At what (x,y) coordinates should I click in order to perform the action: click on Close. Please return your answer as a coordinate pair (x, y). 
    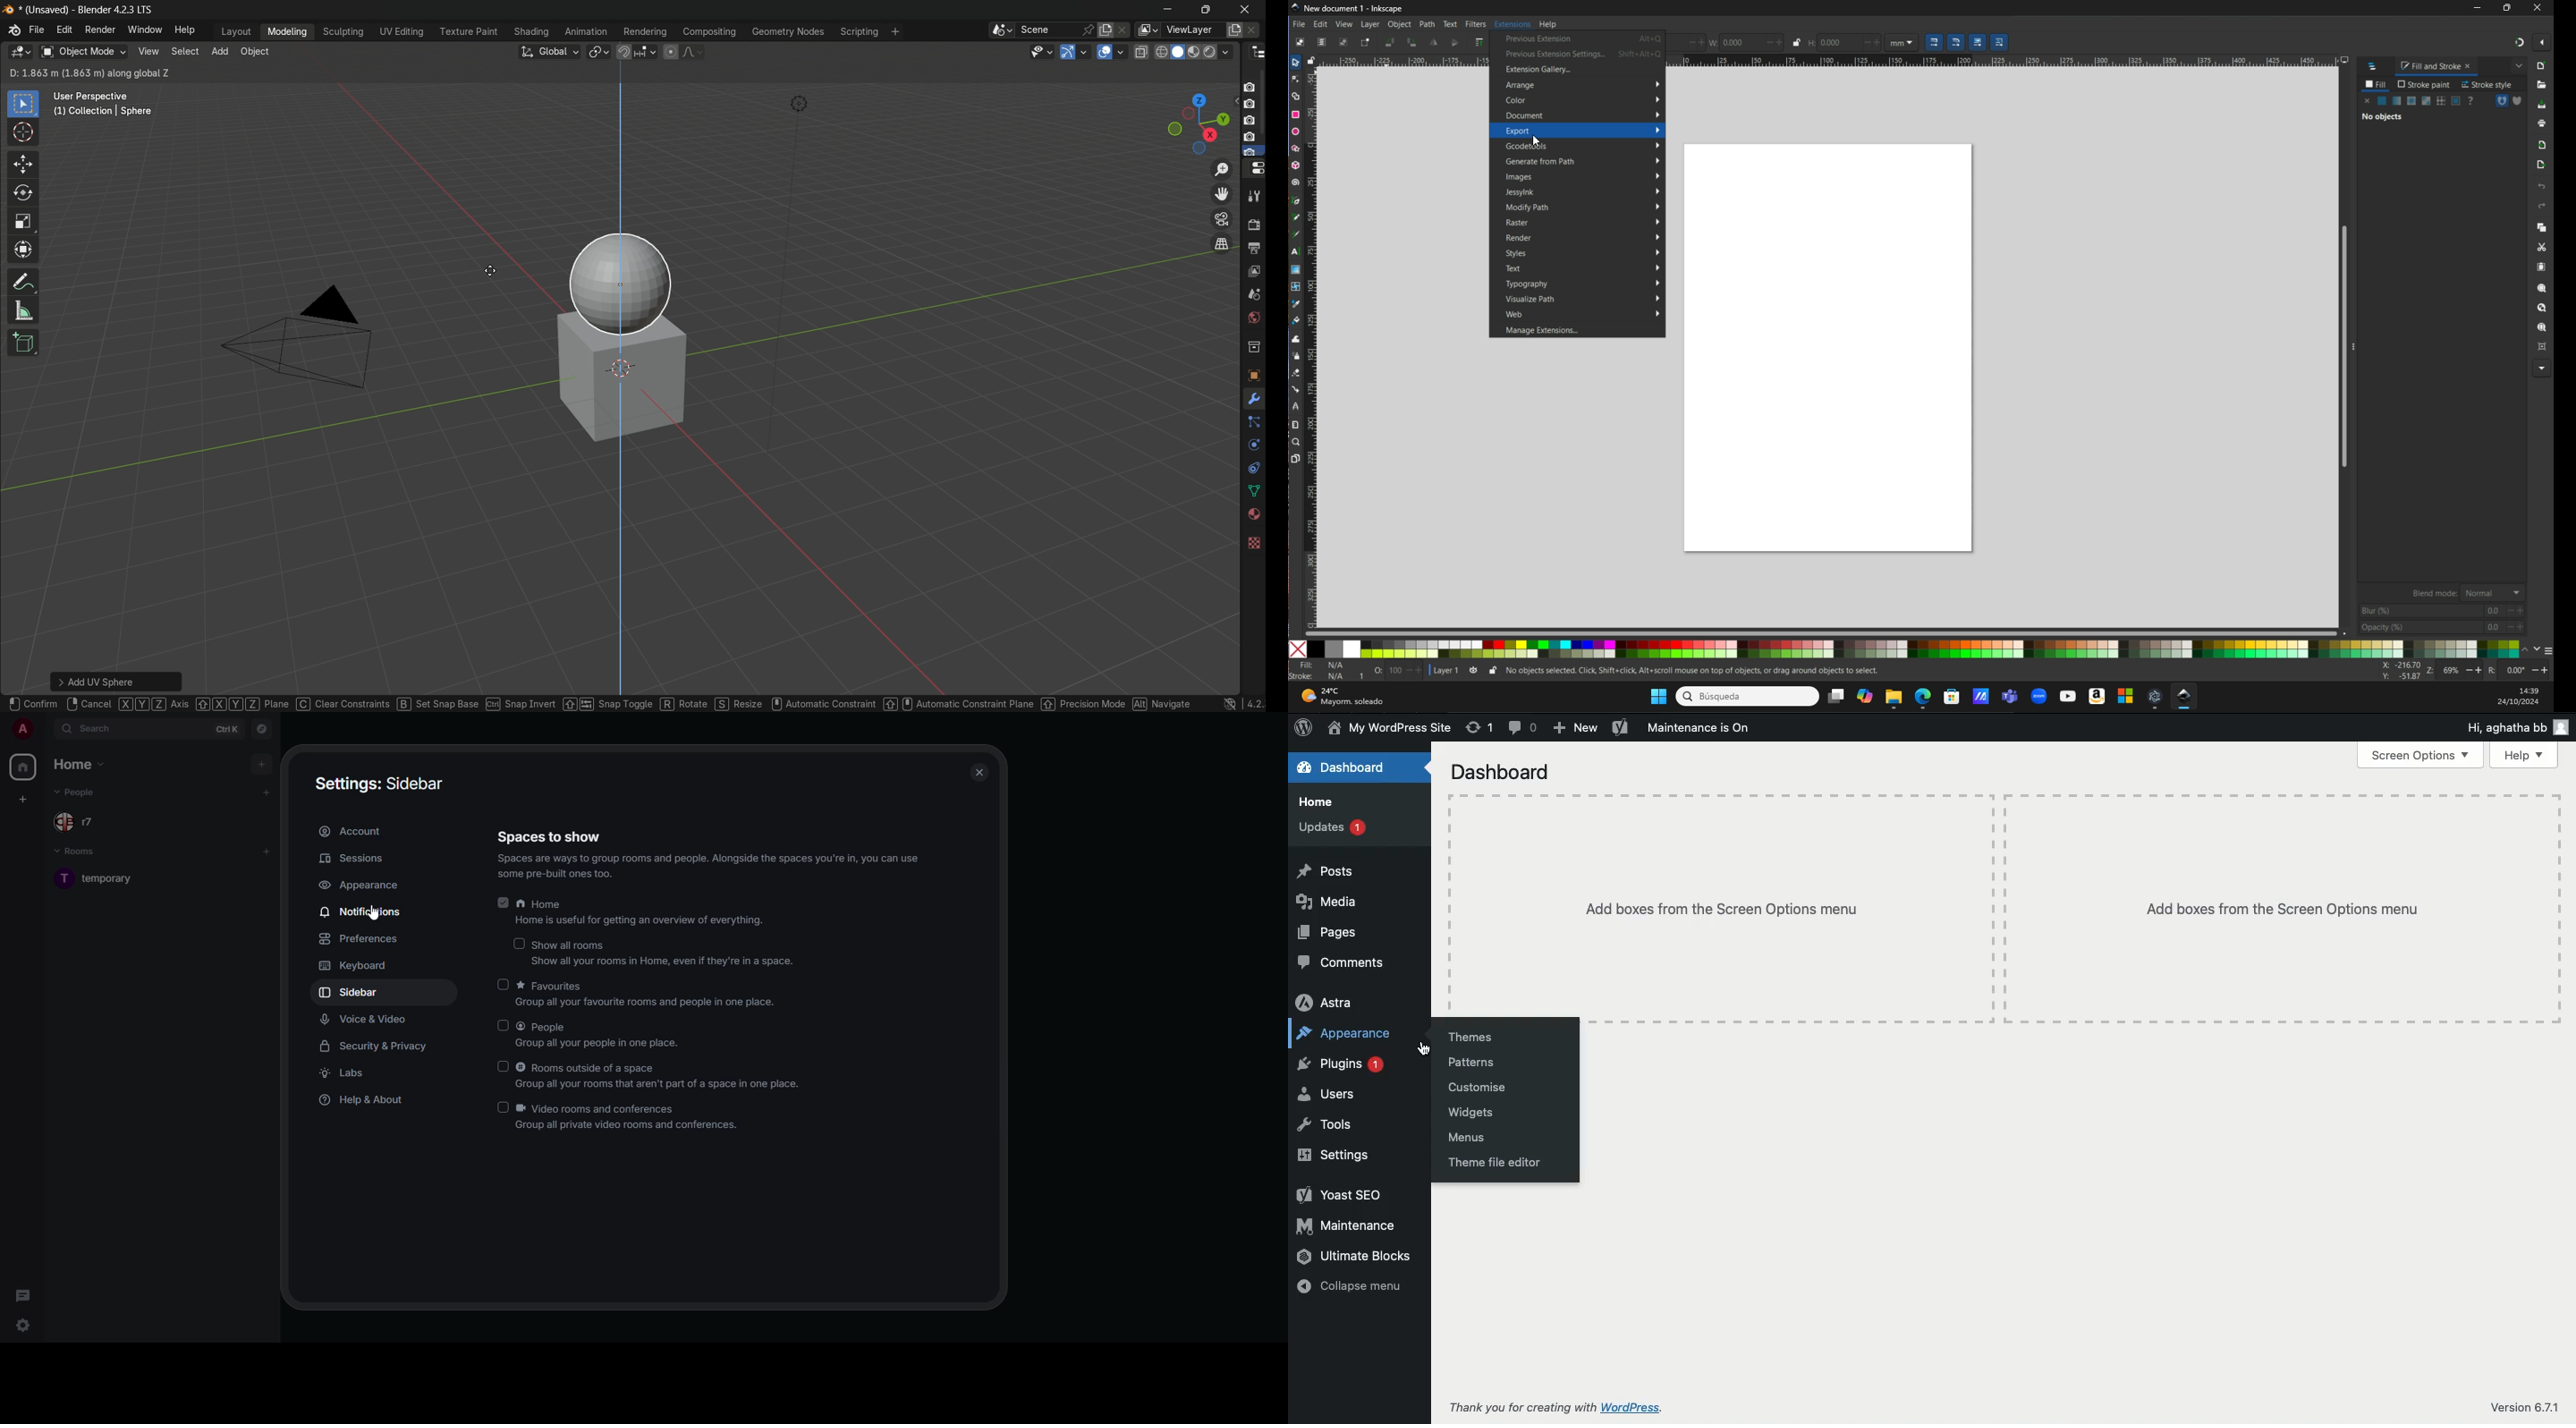
    Looking at the image, I should click on (2539, 9).